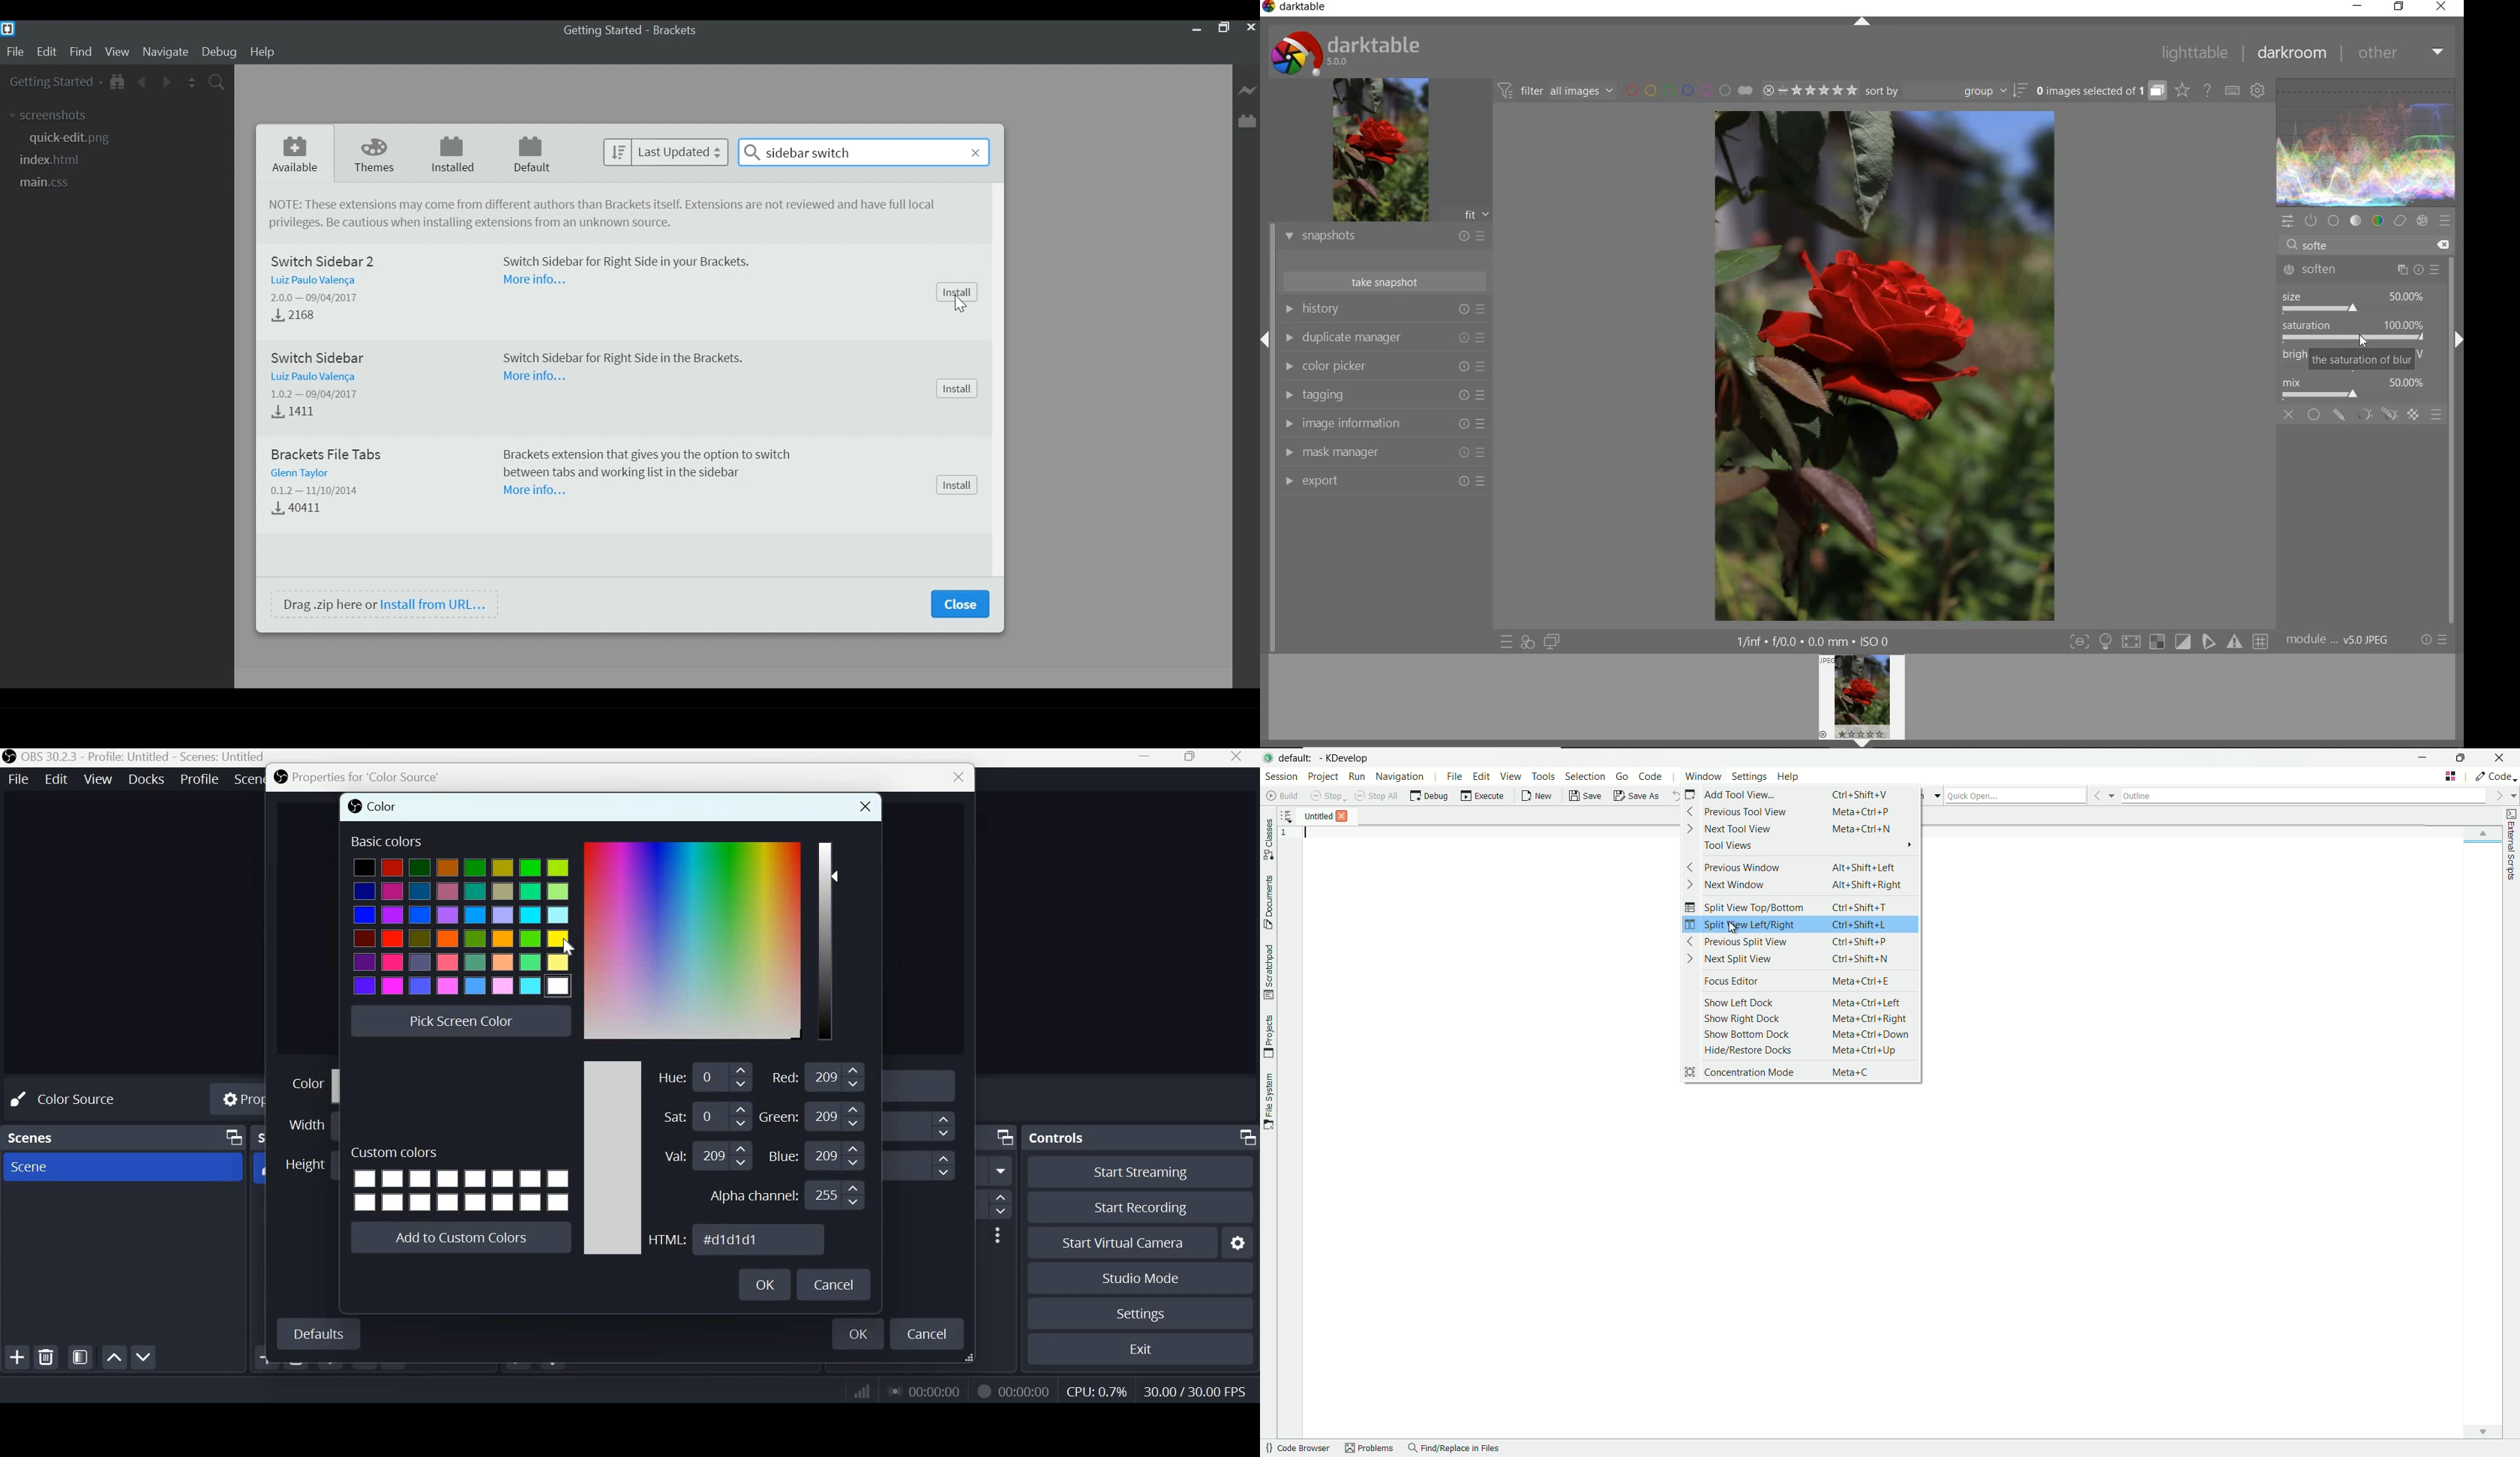 This screenshot has width=2520, height=1484. Describe the element at coordinates (198, 779) in the screenshot. I see `Profile` at that location.